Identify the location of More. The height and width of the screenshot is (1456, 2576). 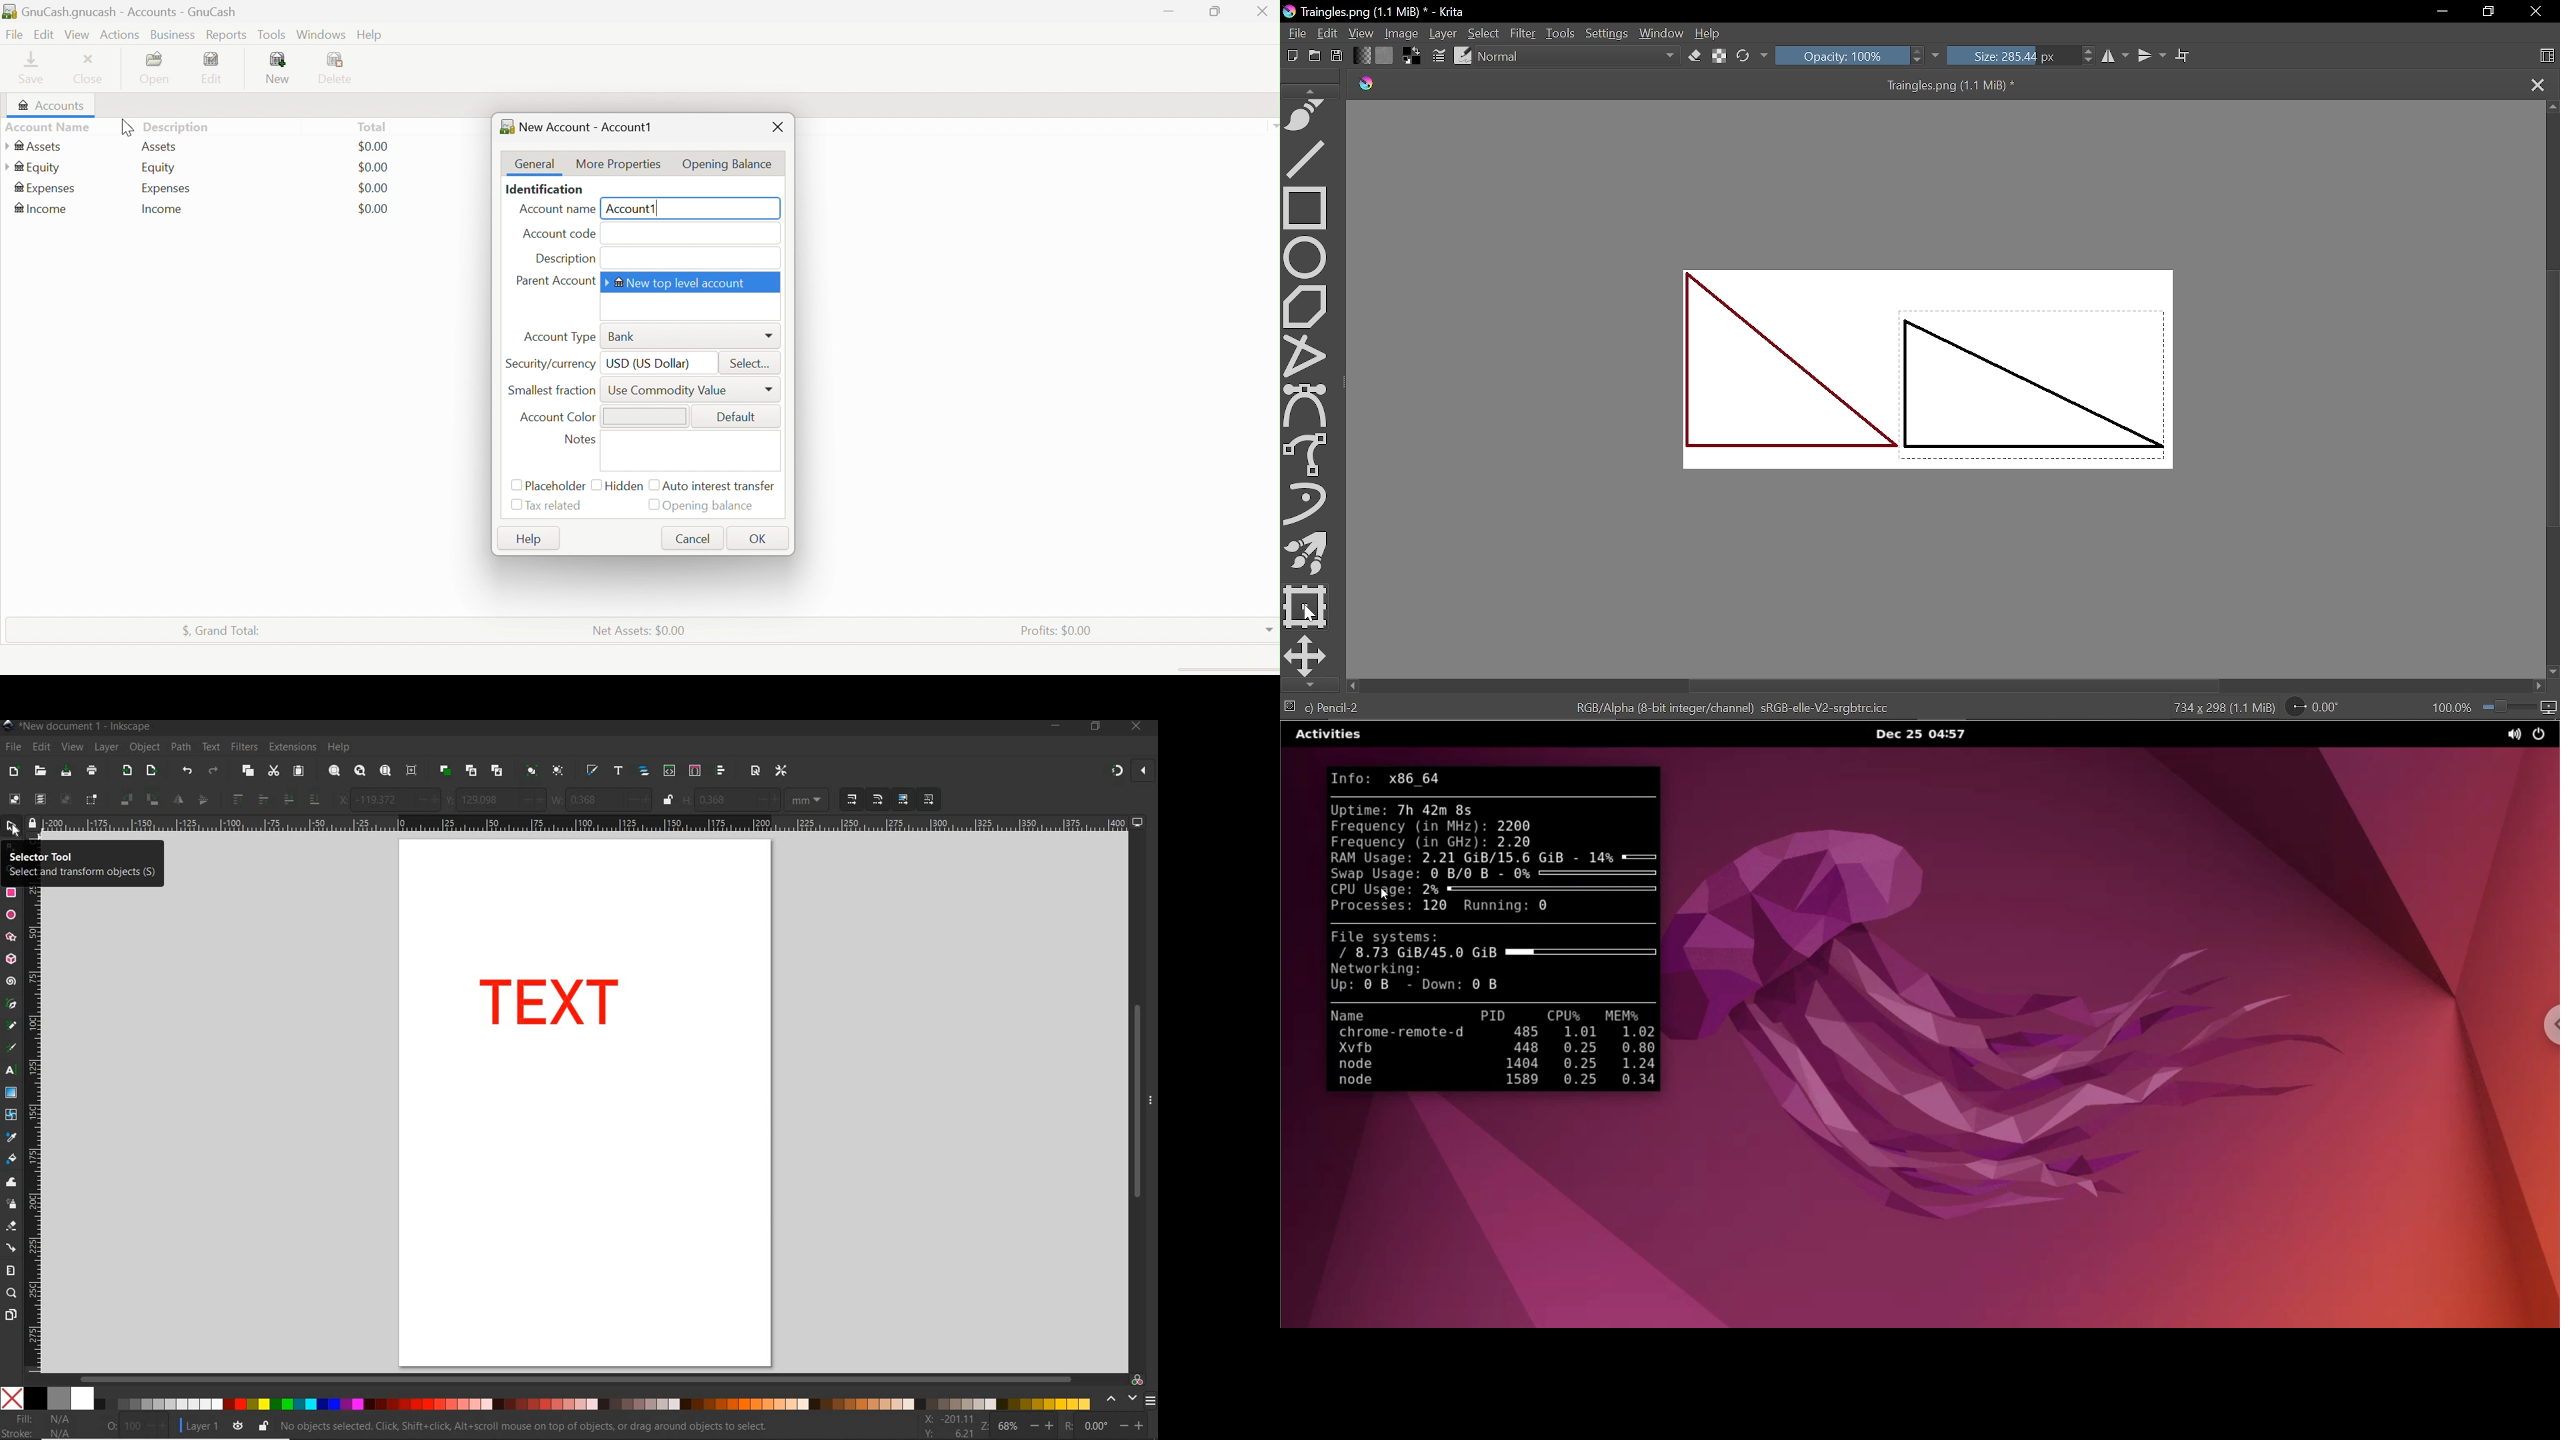
(770, 391).